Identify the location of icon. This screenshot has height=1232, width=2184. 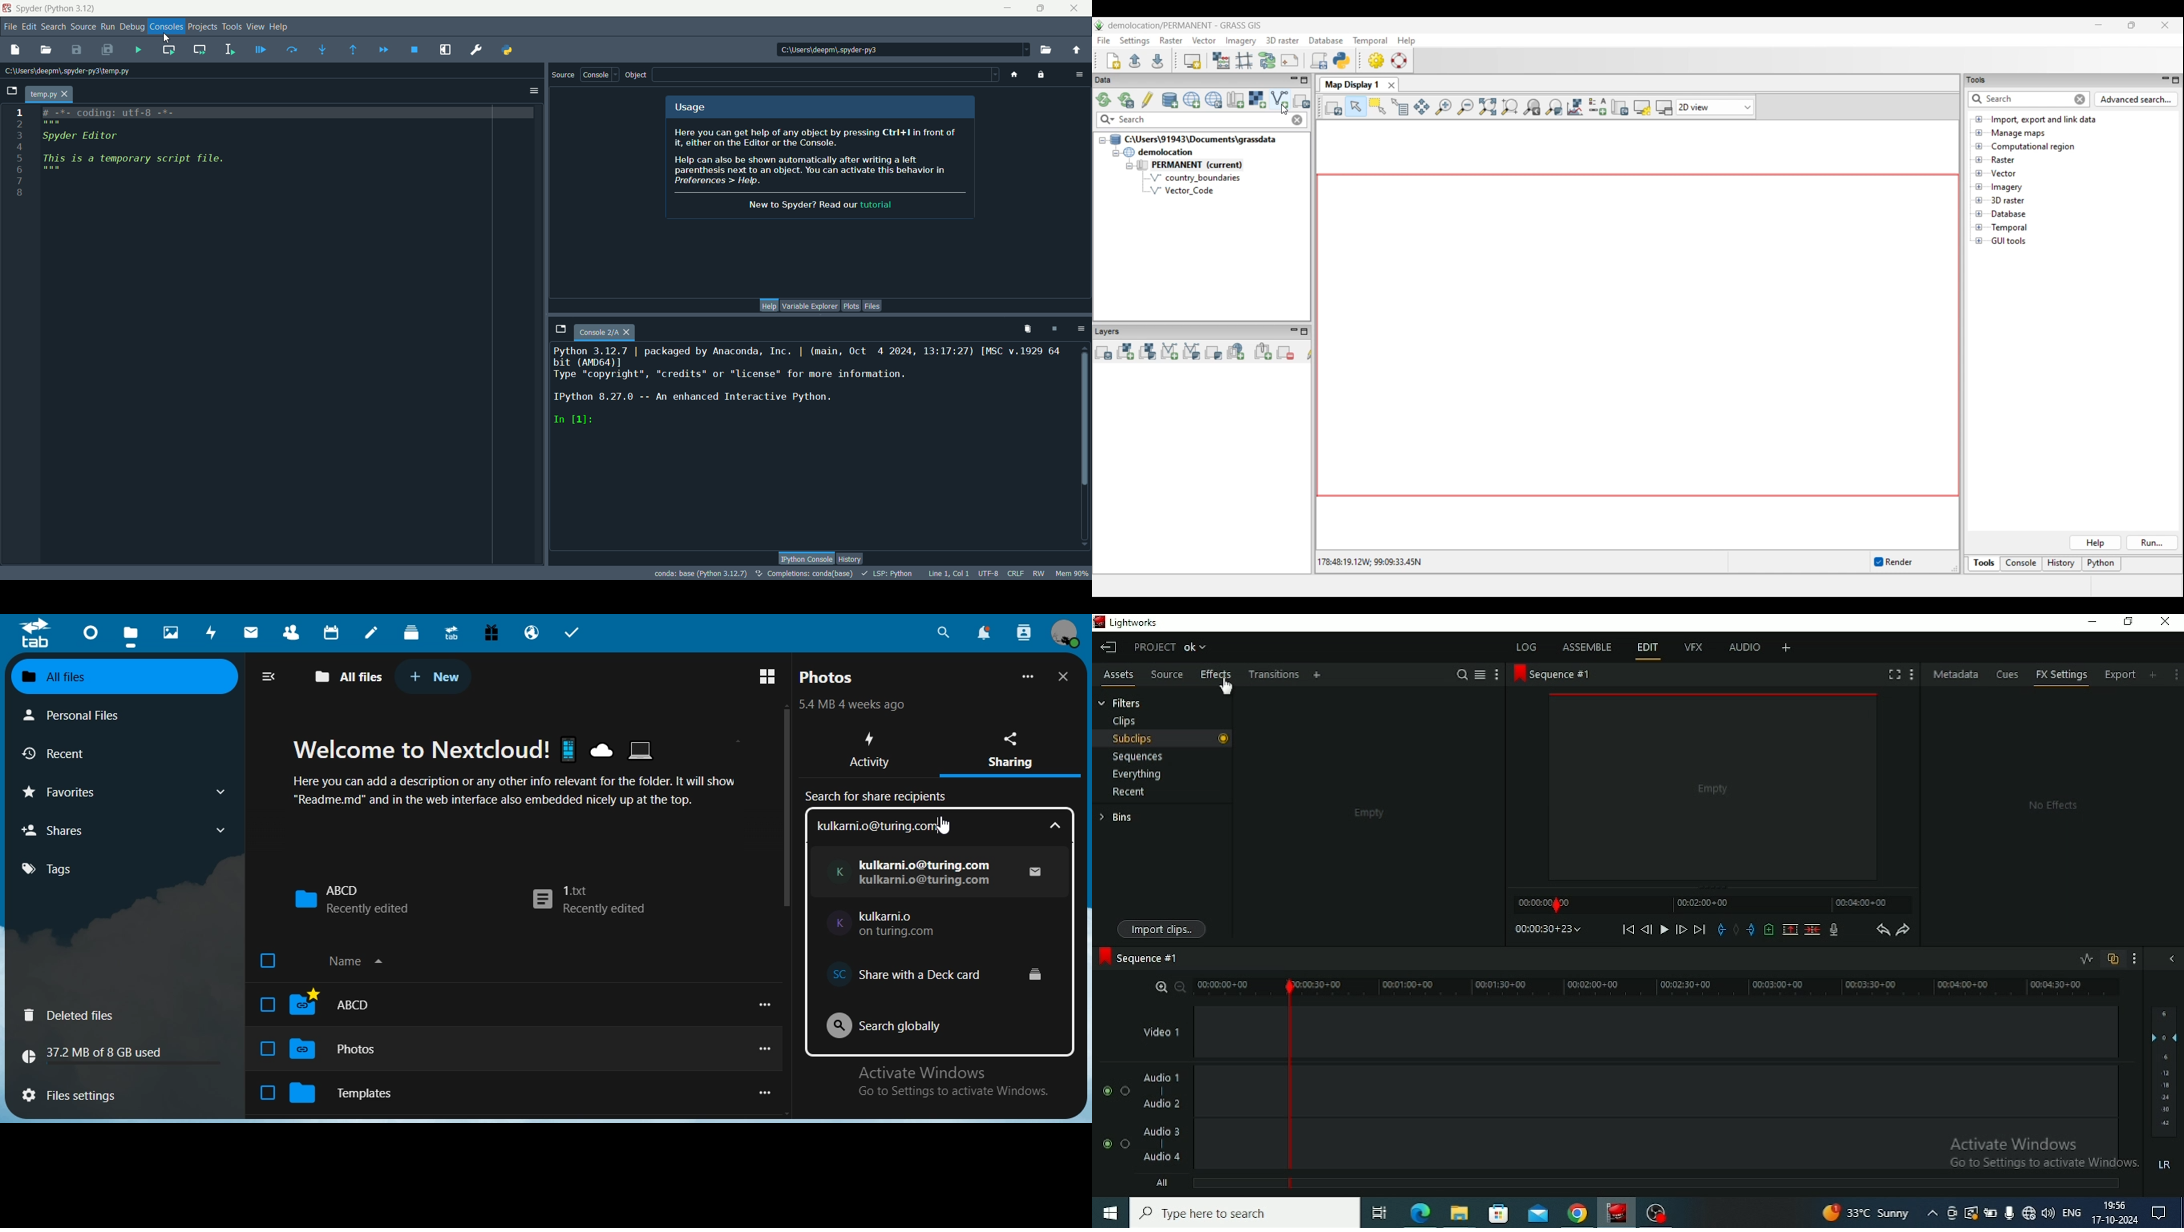
(34, 632).